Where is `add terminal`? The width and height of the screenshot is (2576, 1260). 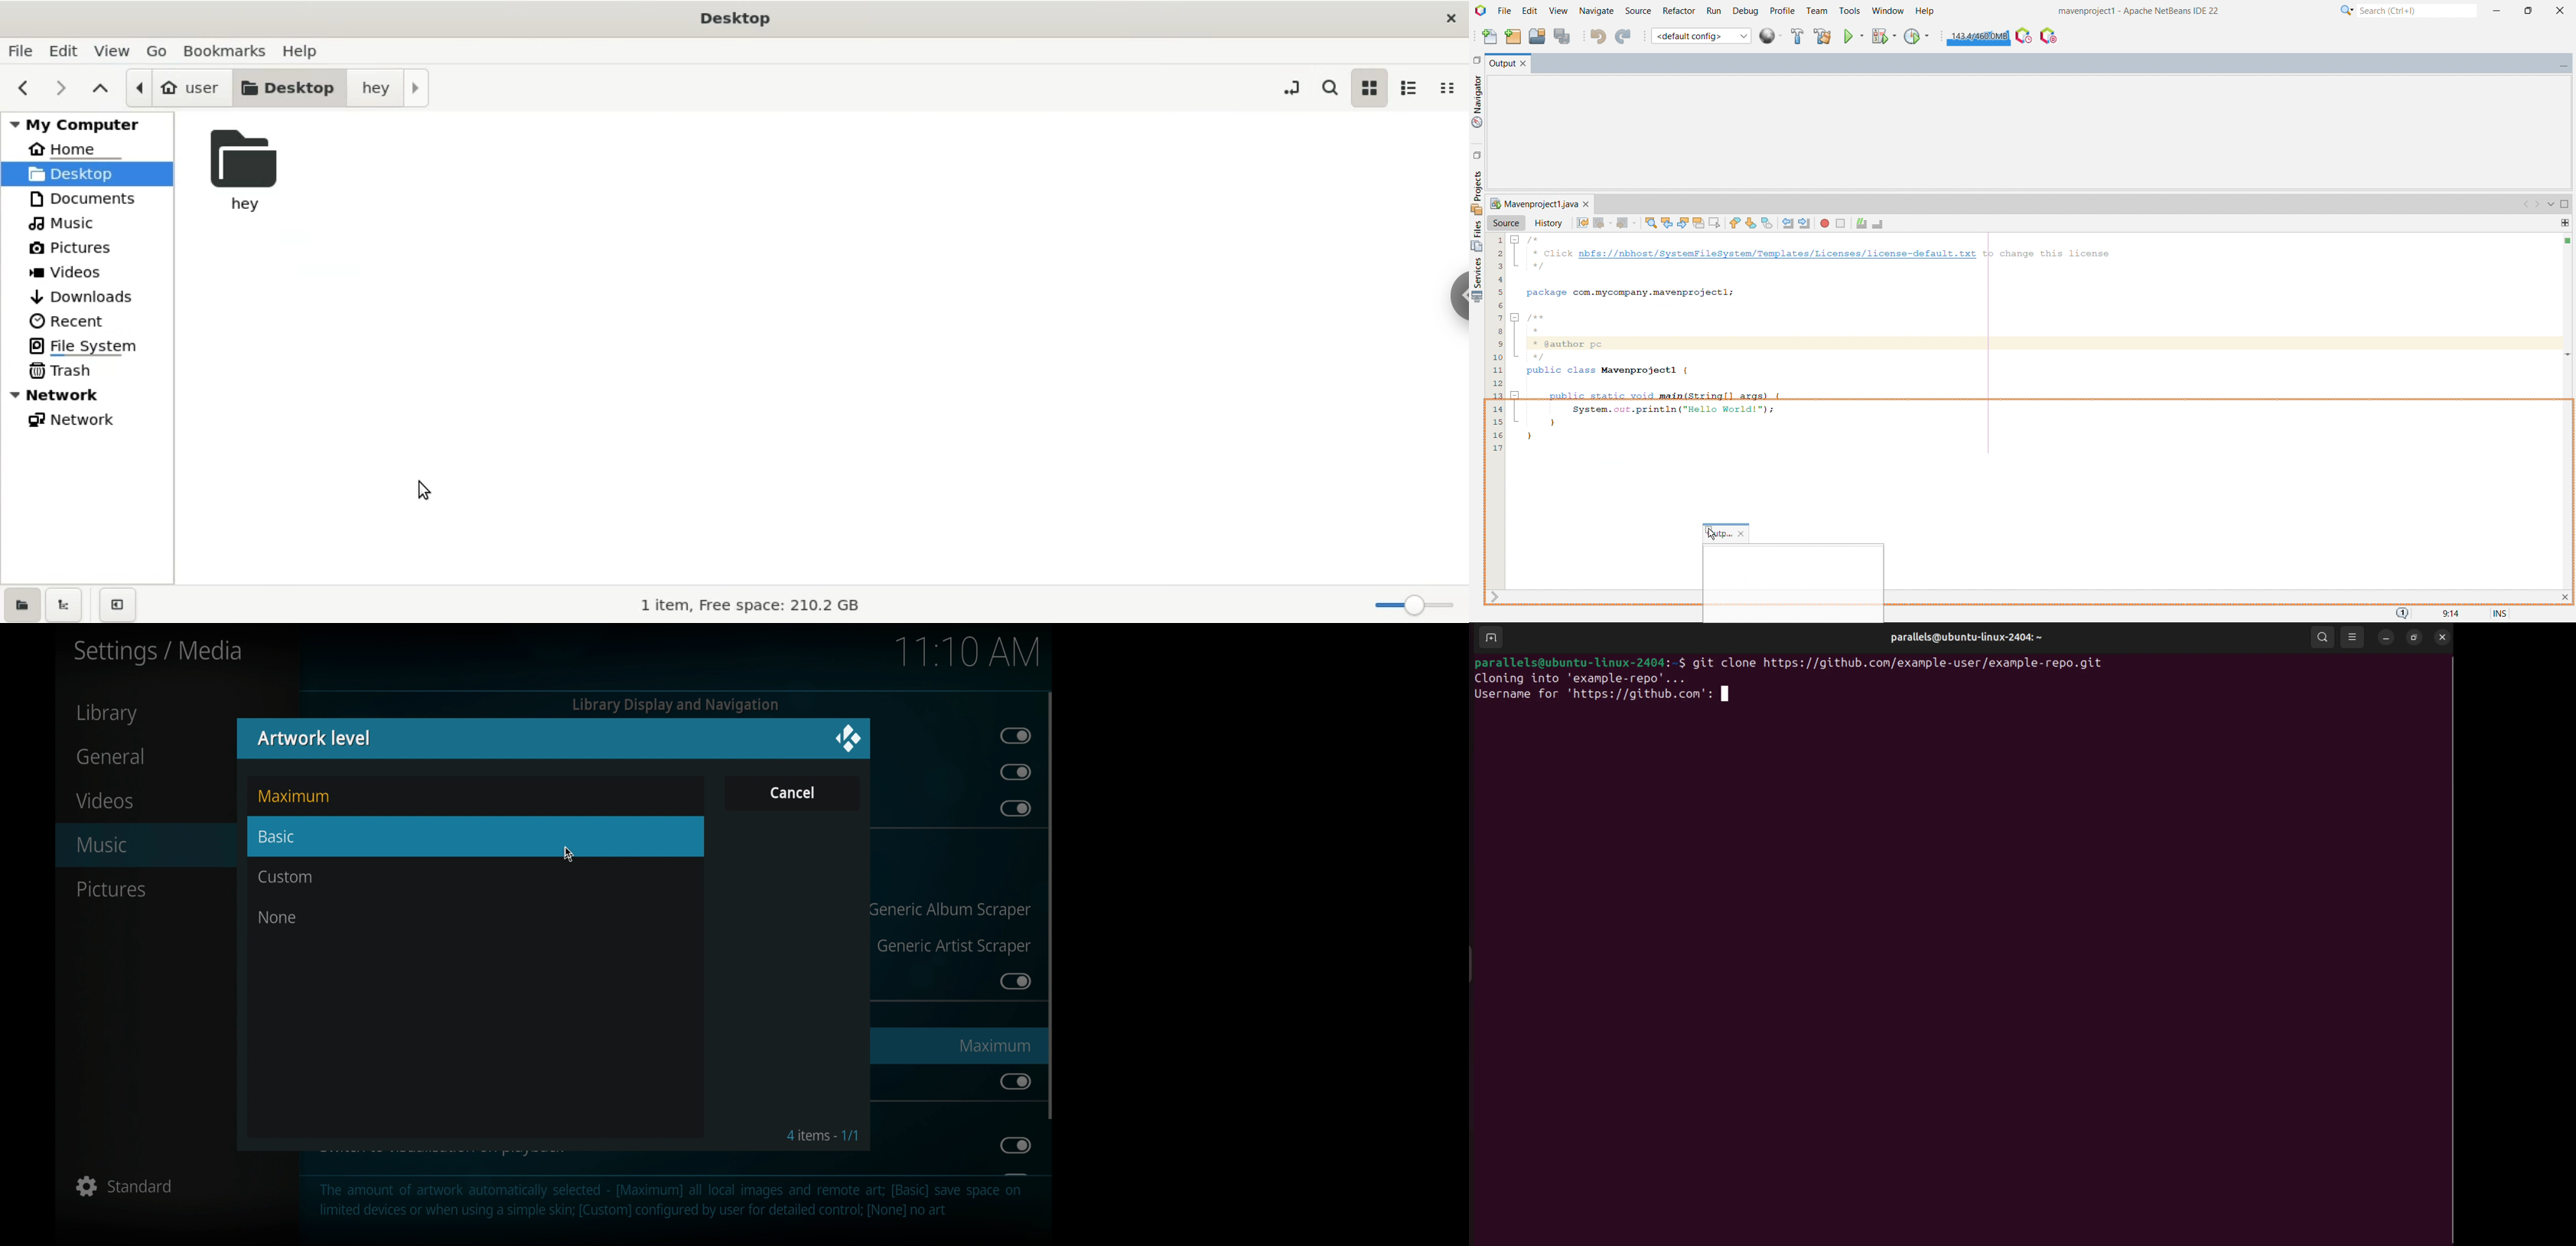
add terminal is located at coordinates (1488, 638).